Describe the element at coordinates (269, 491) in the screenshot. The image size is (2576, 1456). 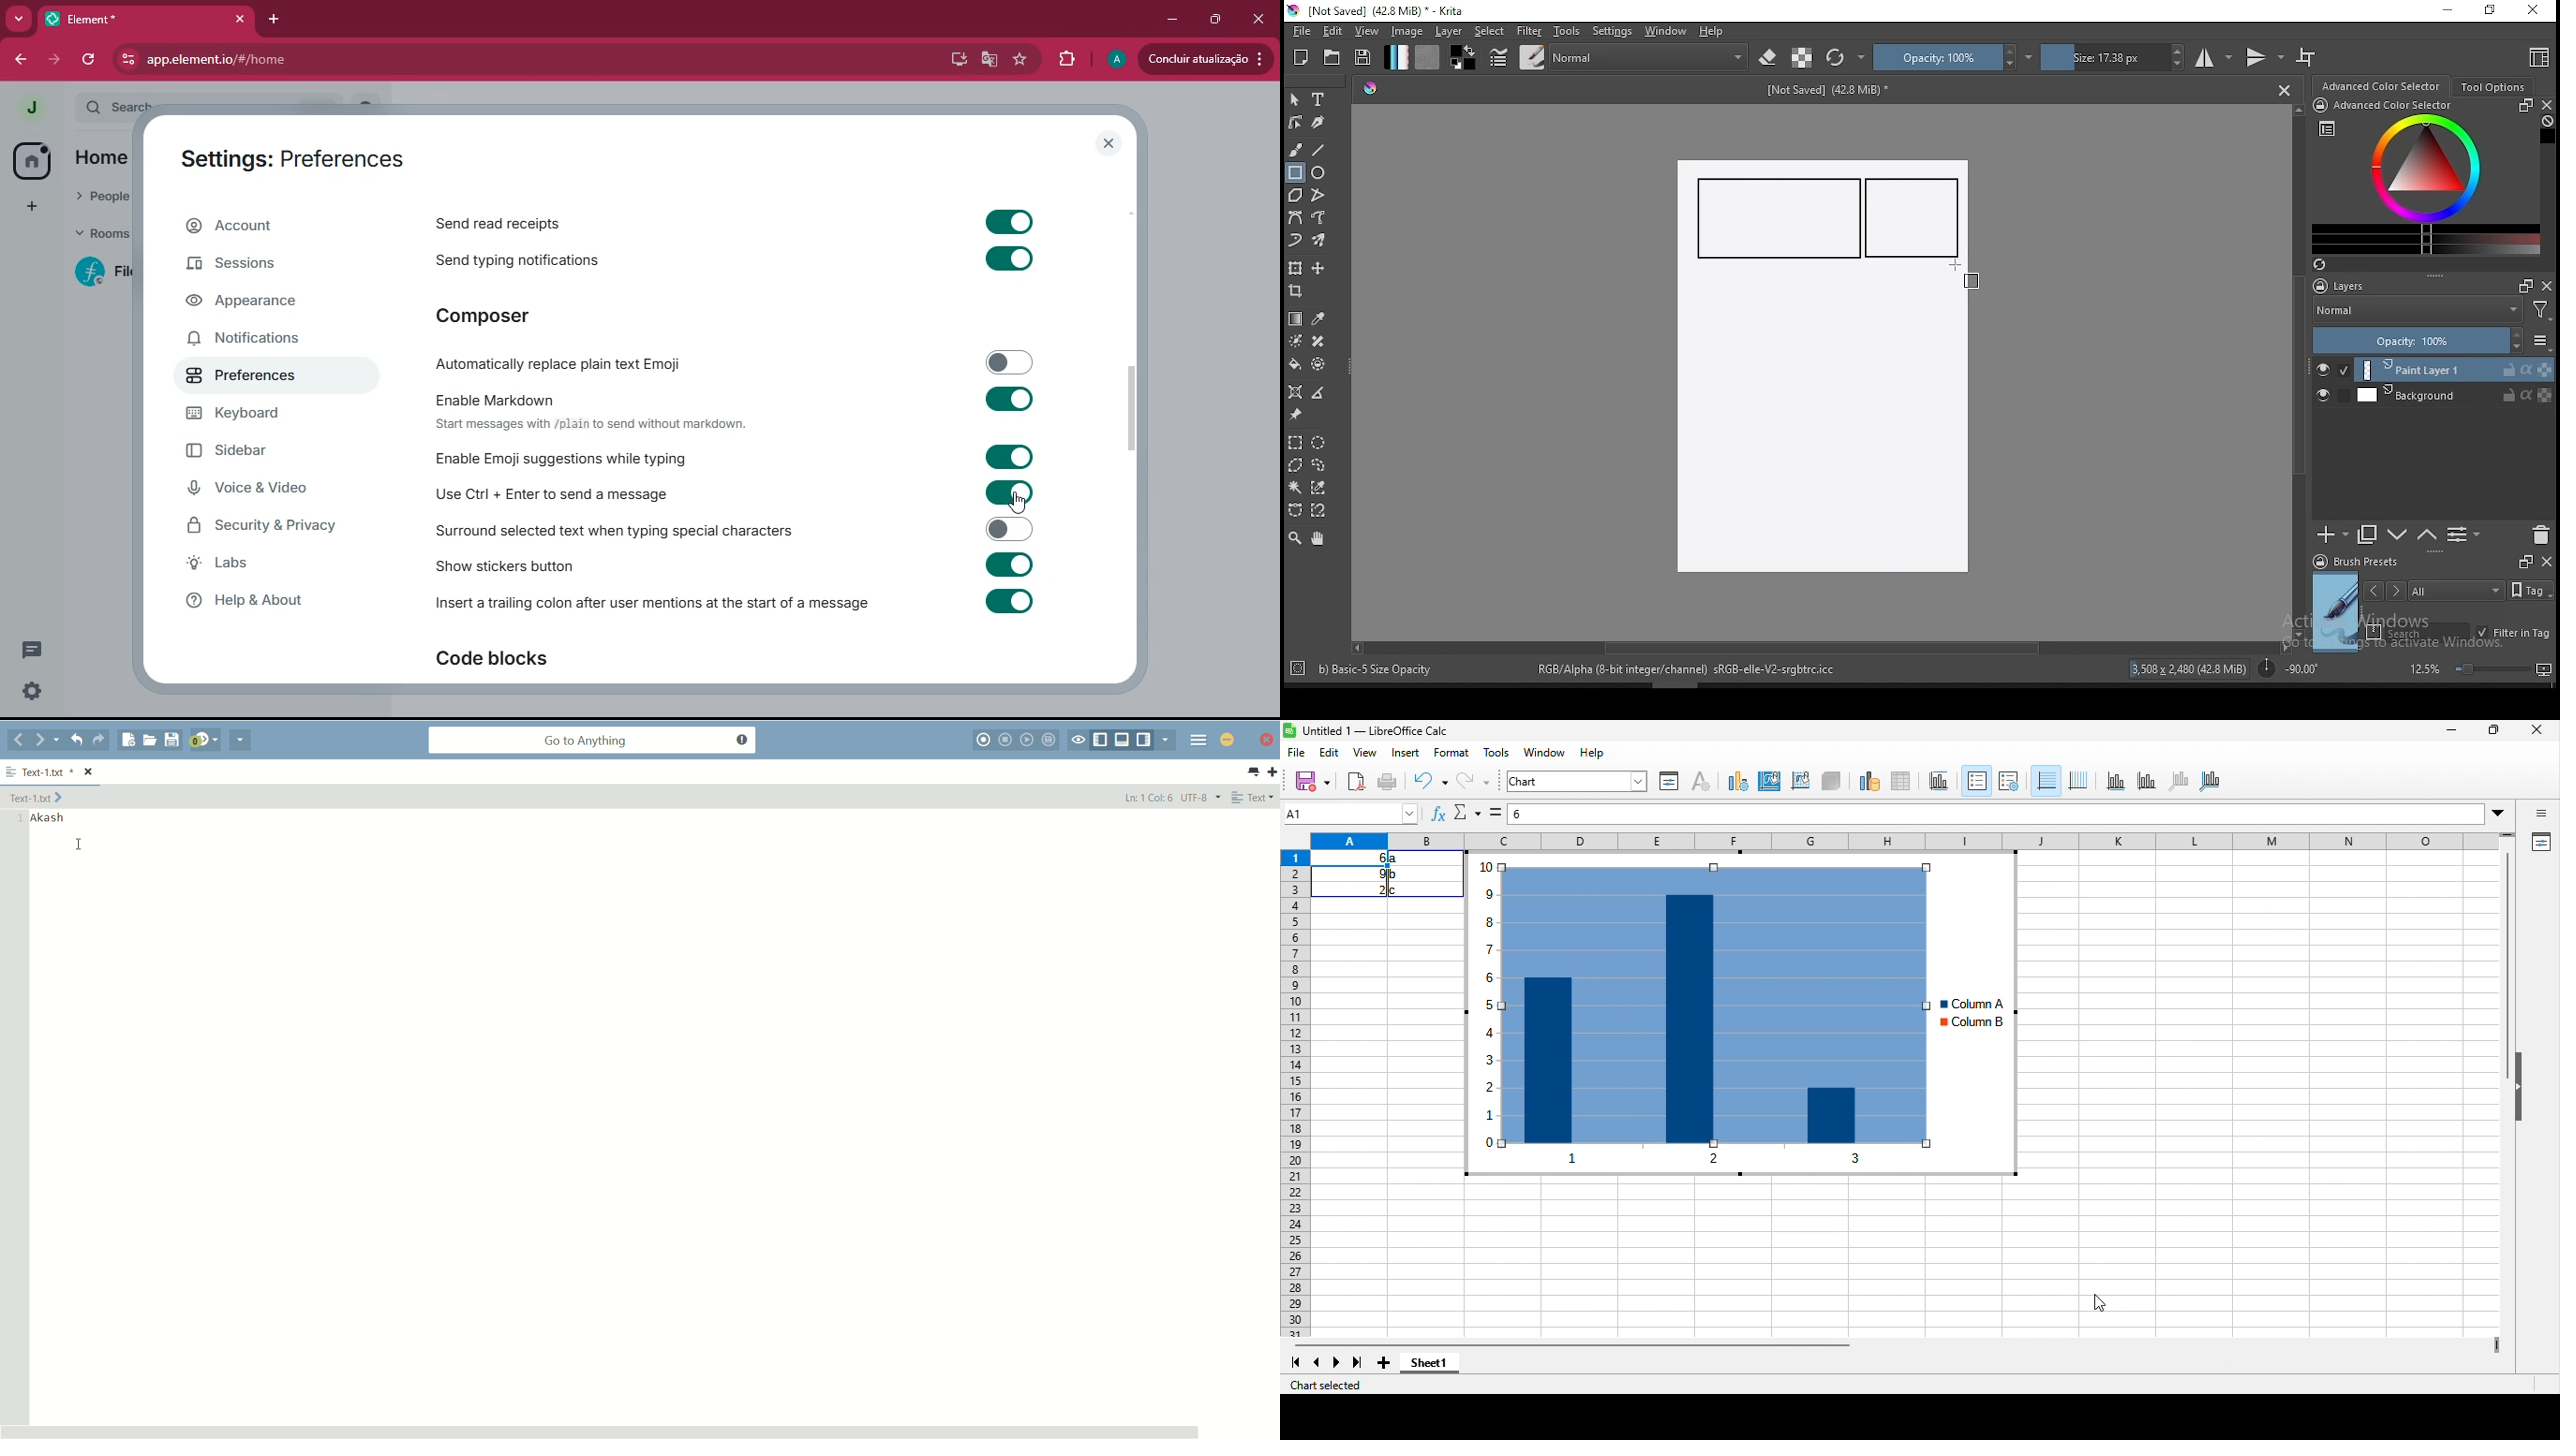
I see `voice` at that location.